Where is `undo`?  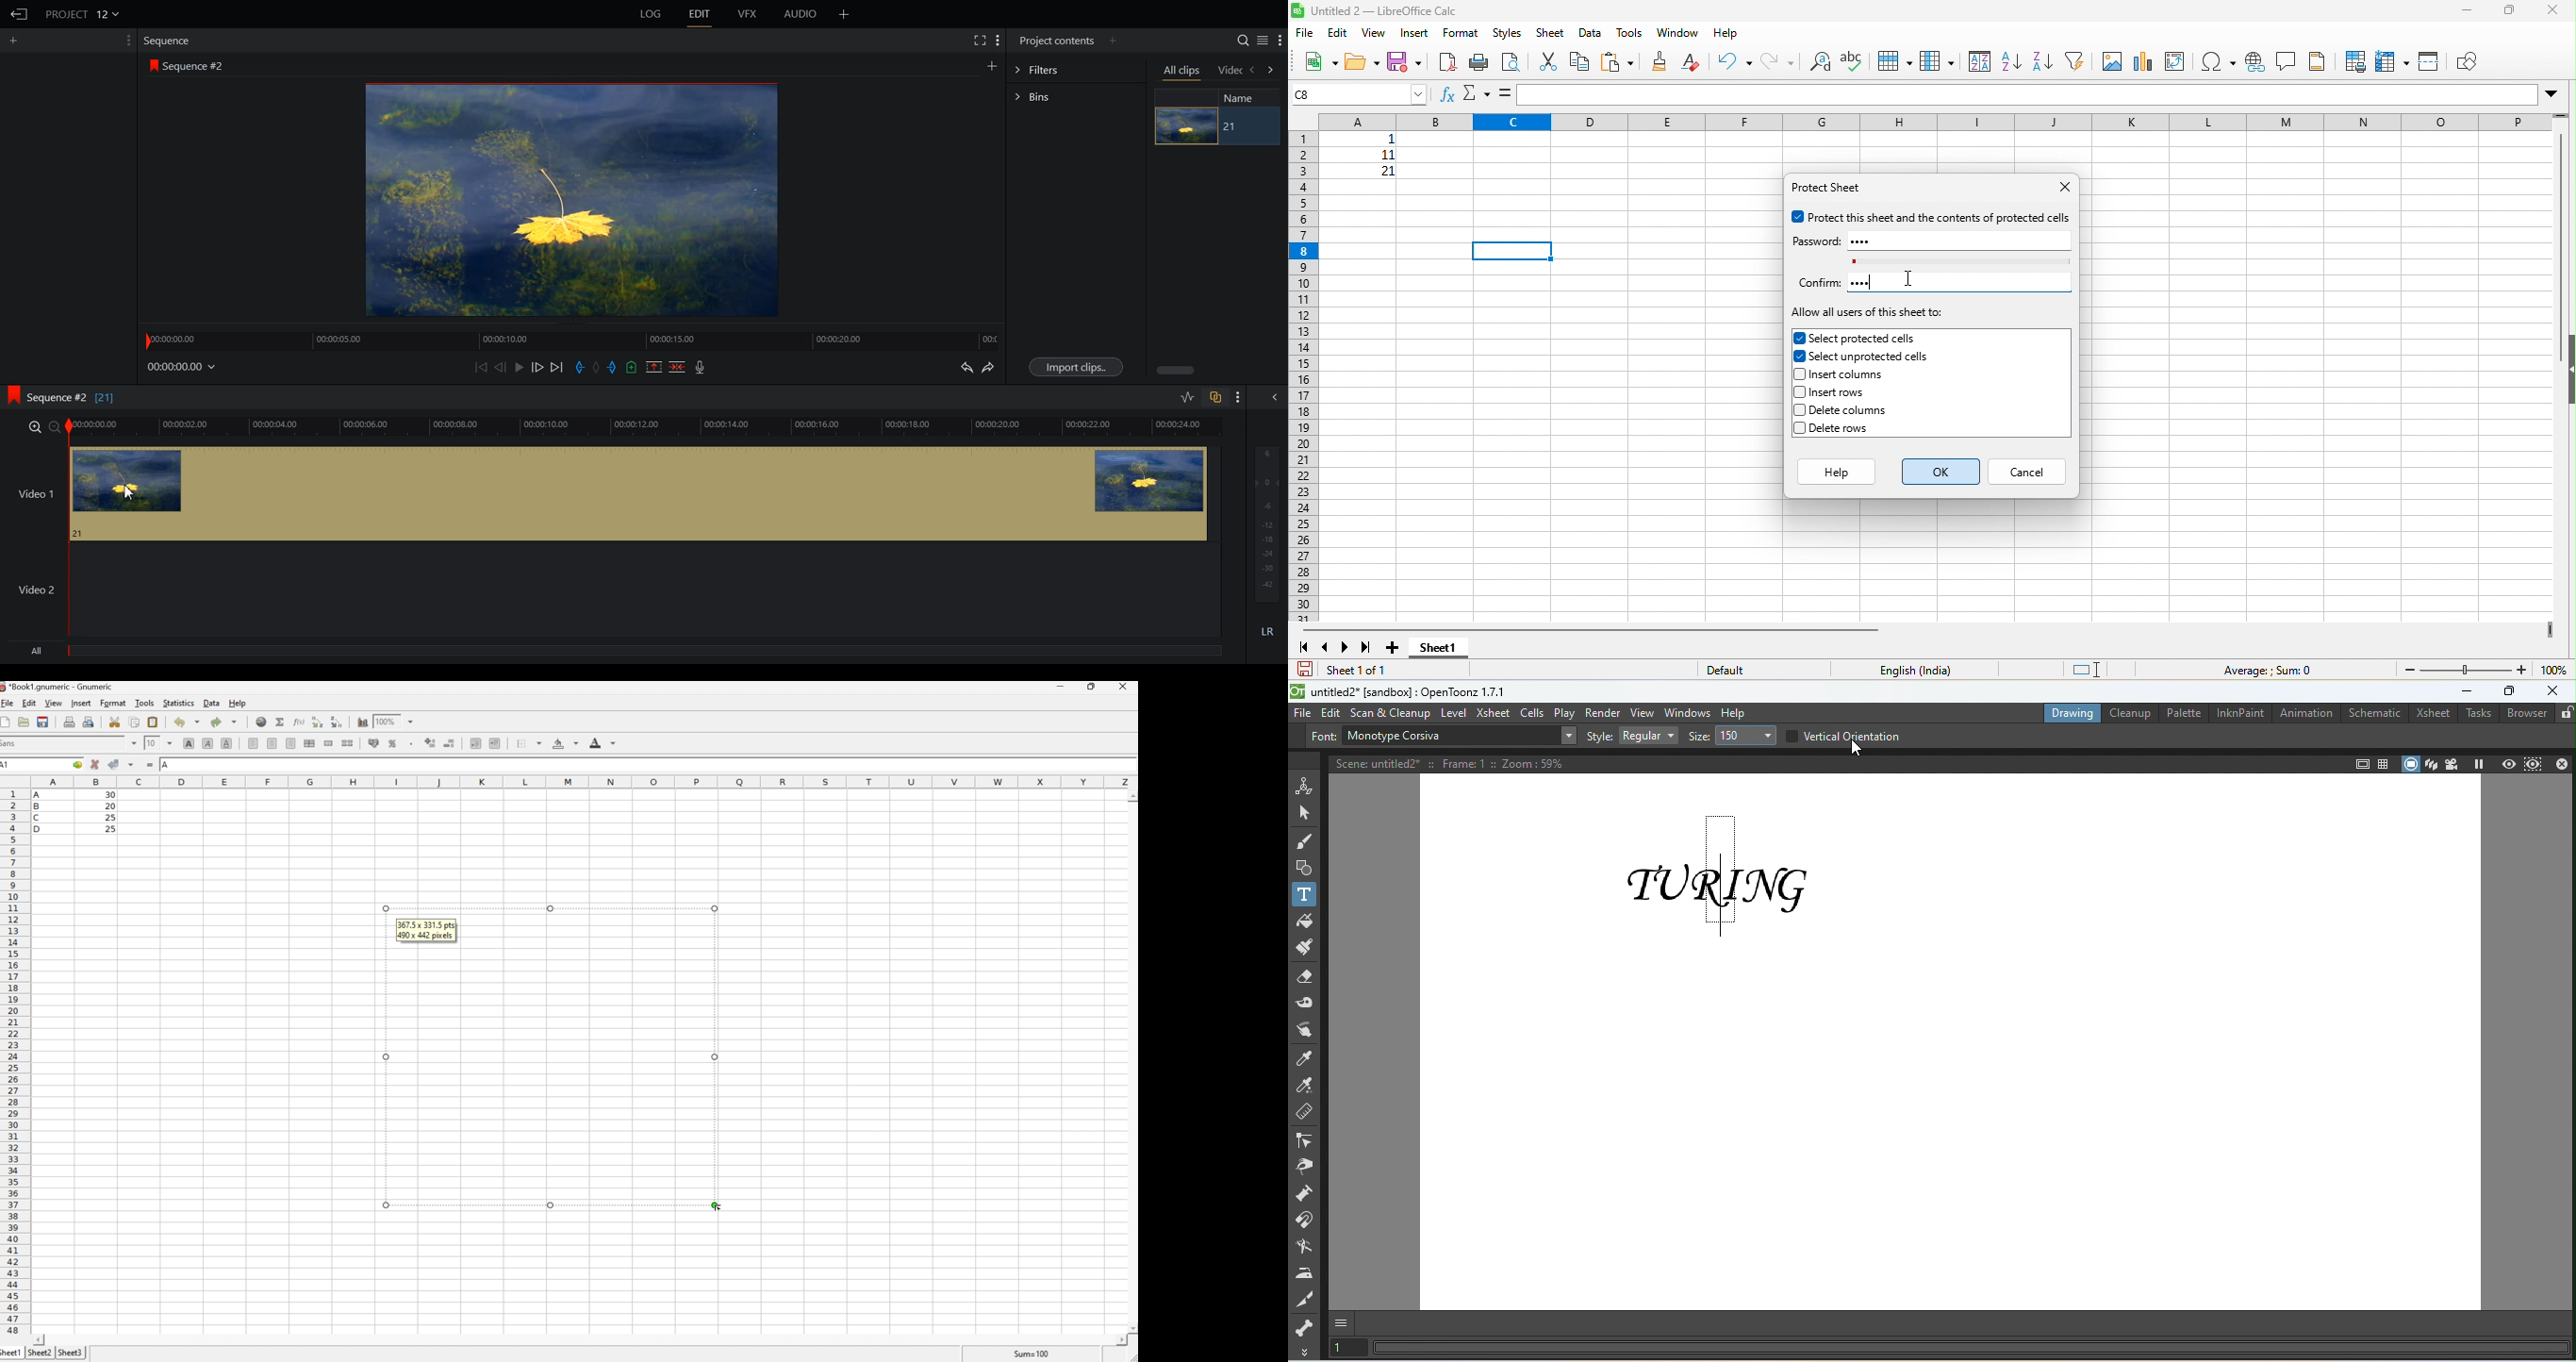
undo is located at coordinates (1735, 62).